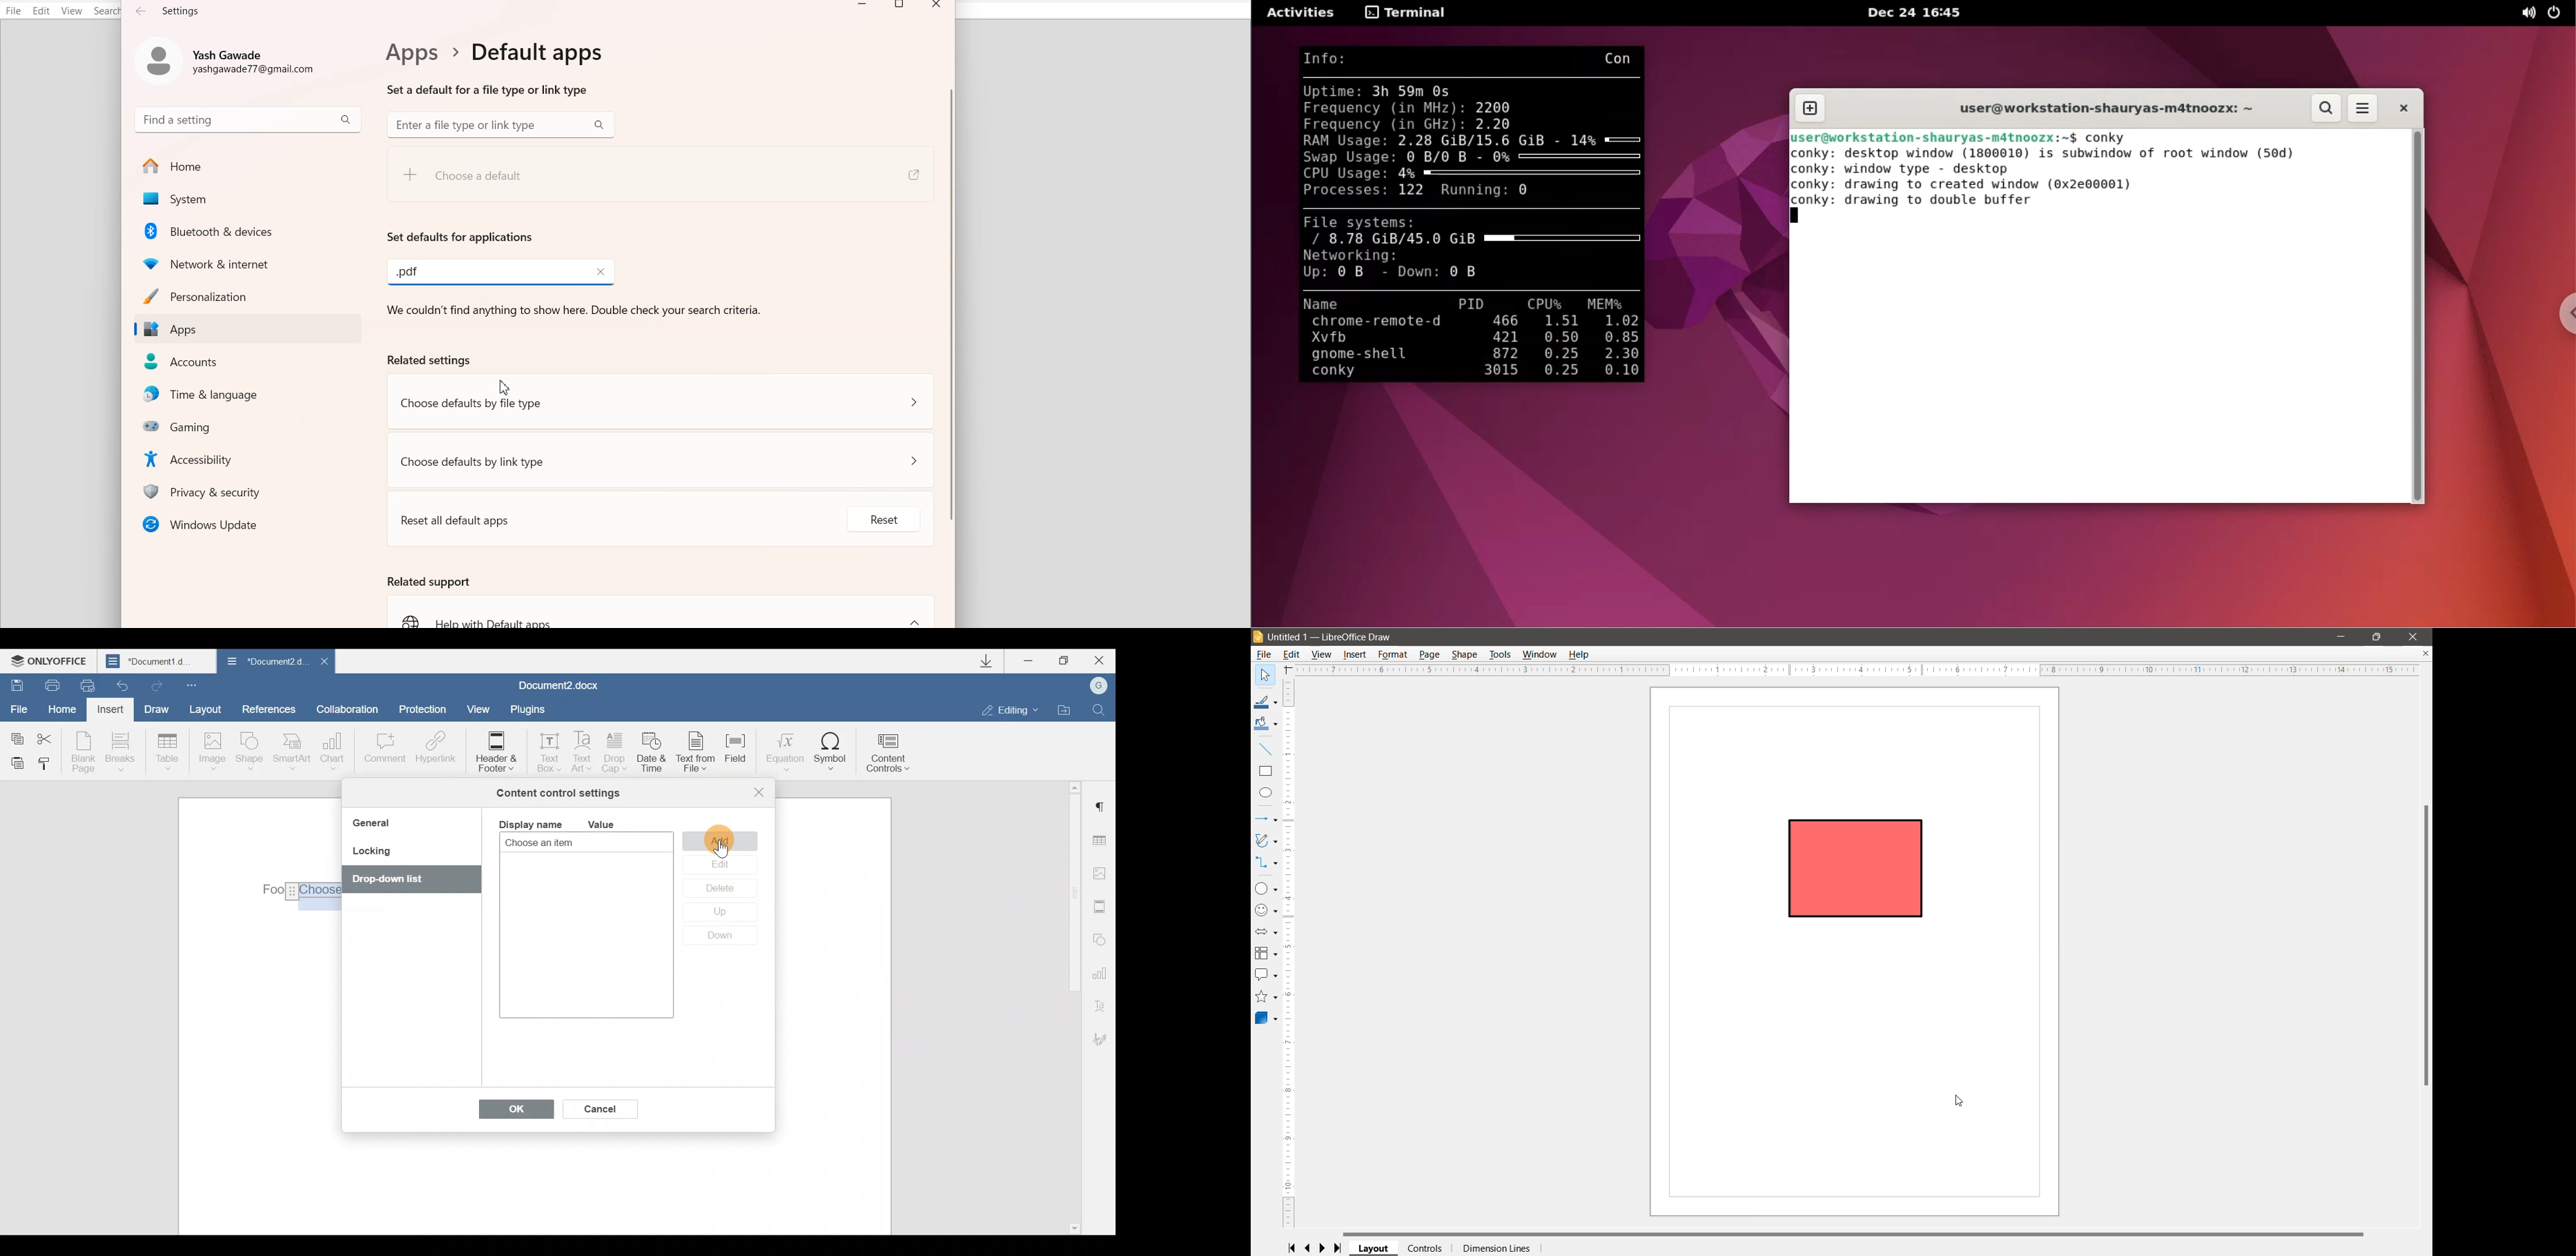  Describe the element at coordinates (1266, 840) in the screenshot. I see `Curves and Polygons` at that location.